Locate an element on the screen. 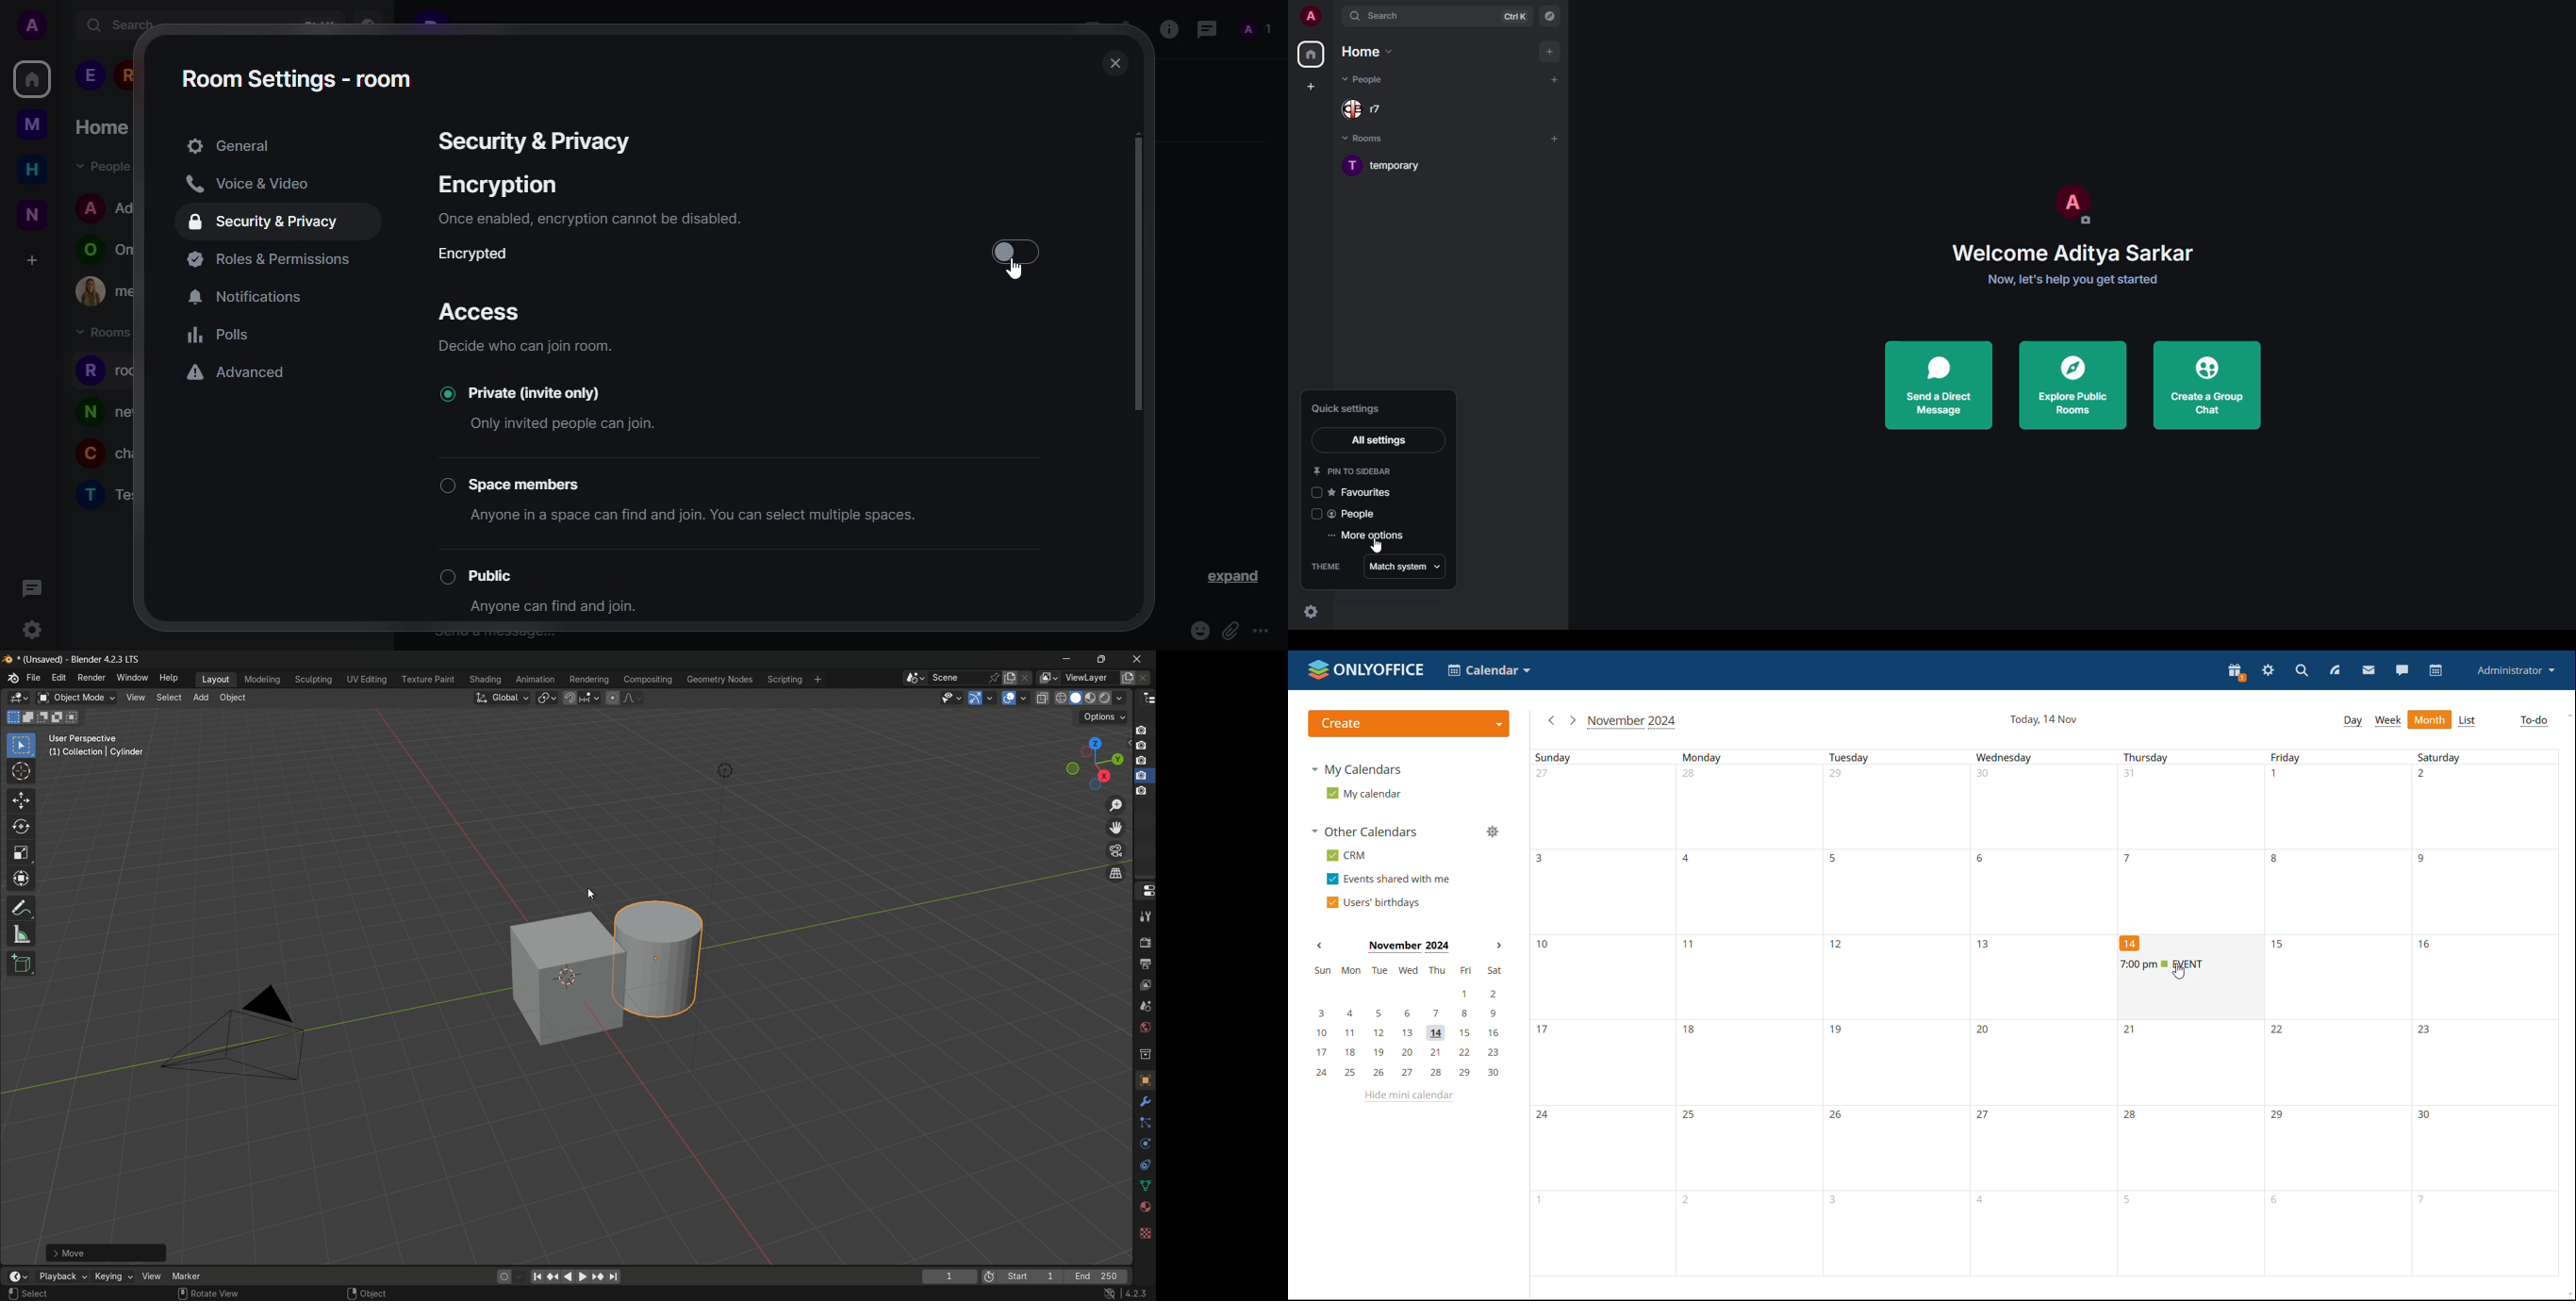  start is located at coordinates (1032, 1276).